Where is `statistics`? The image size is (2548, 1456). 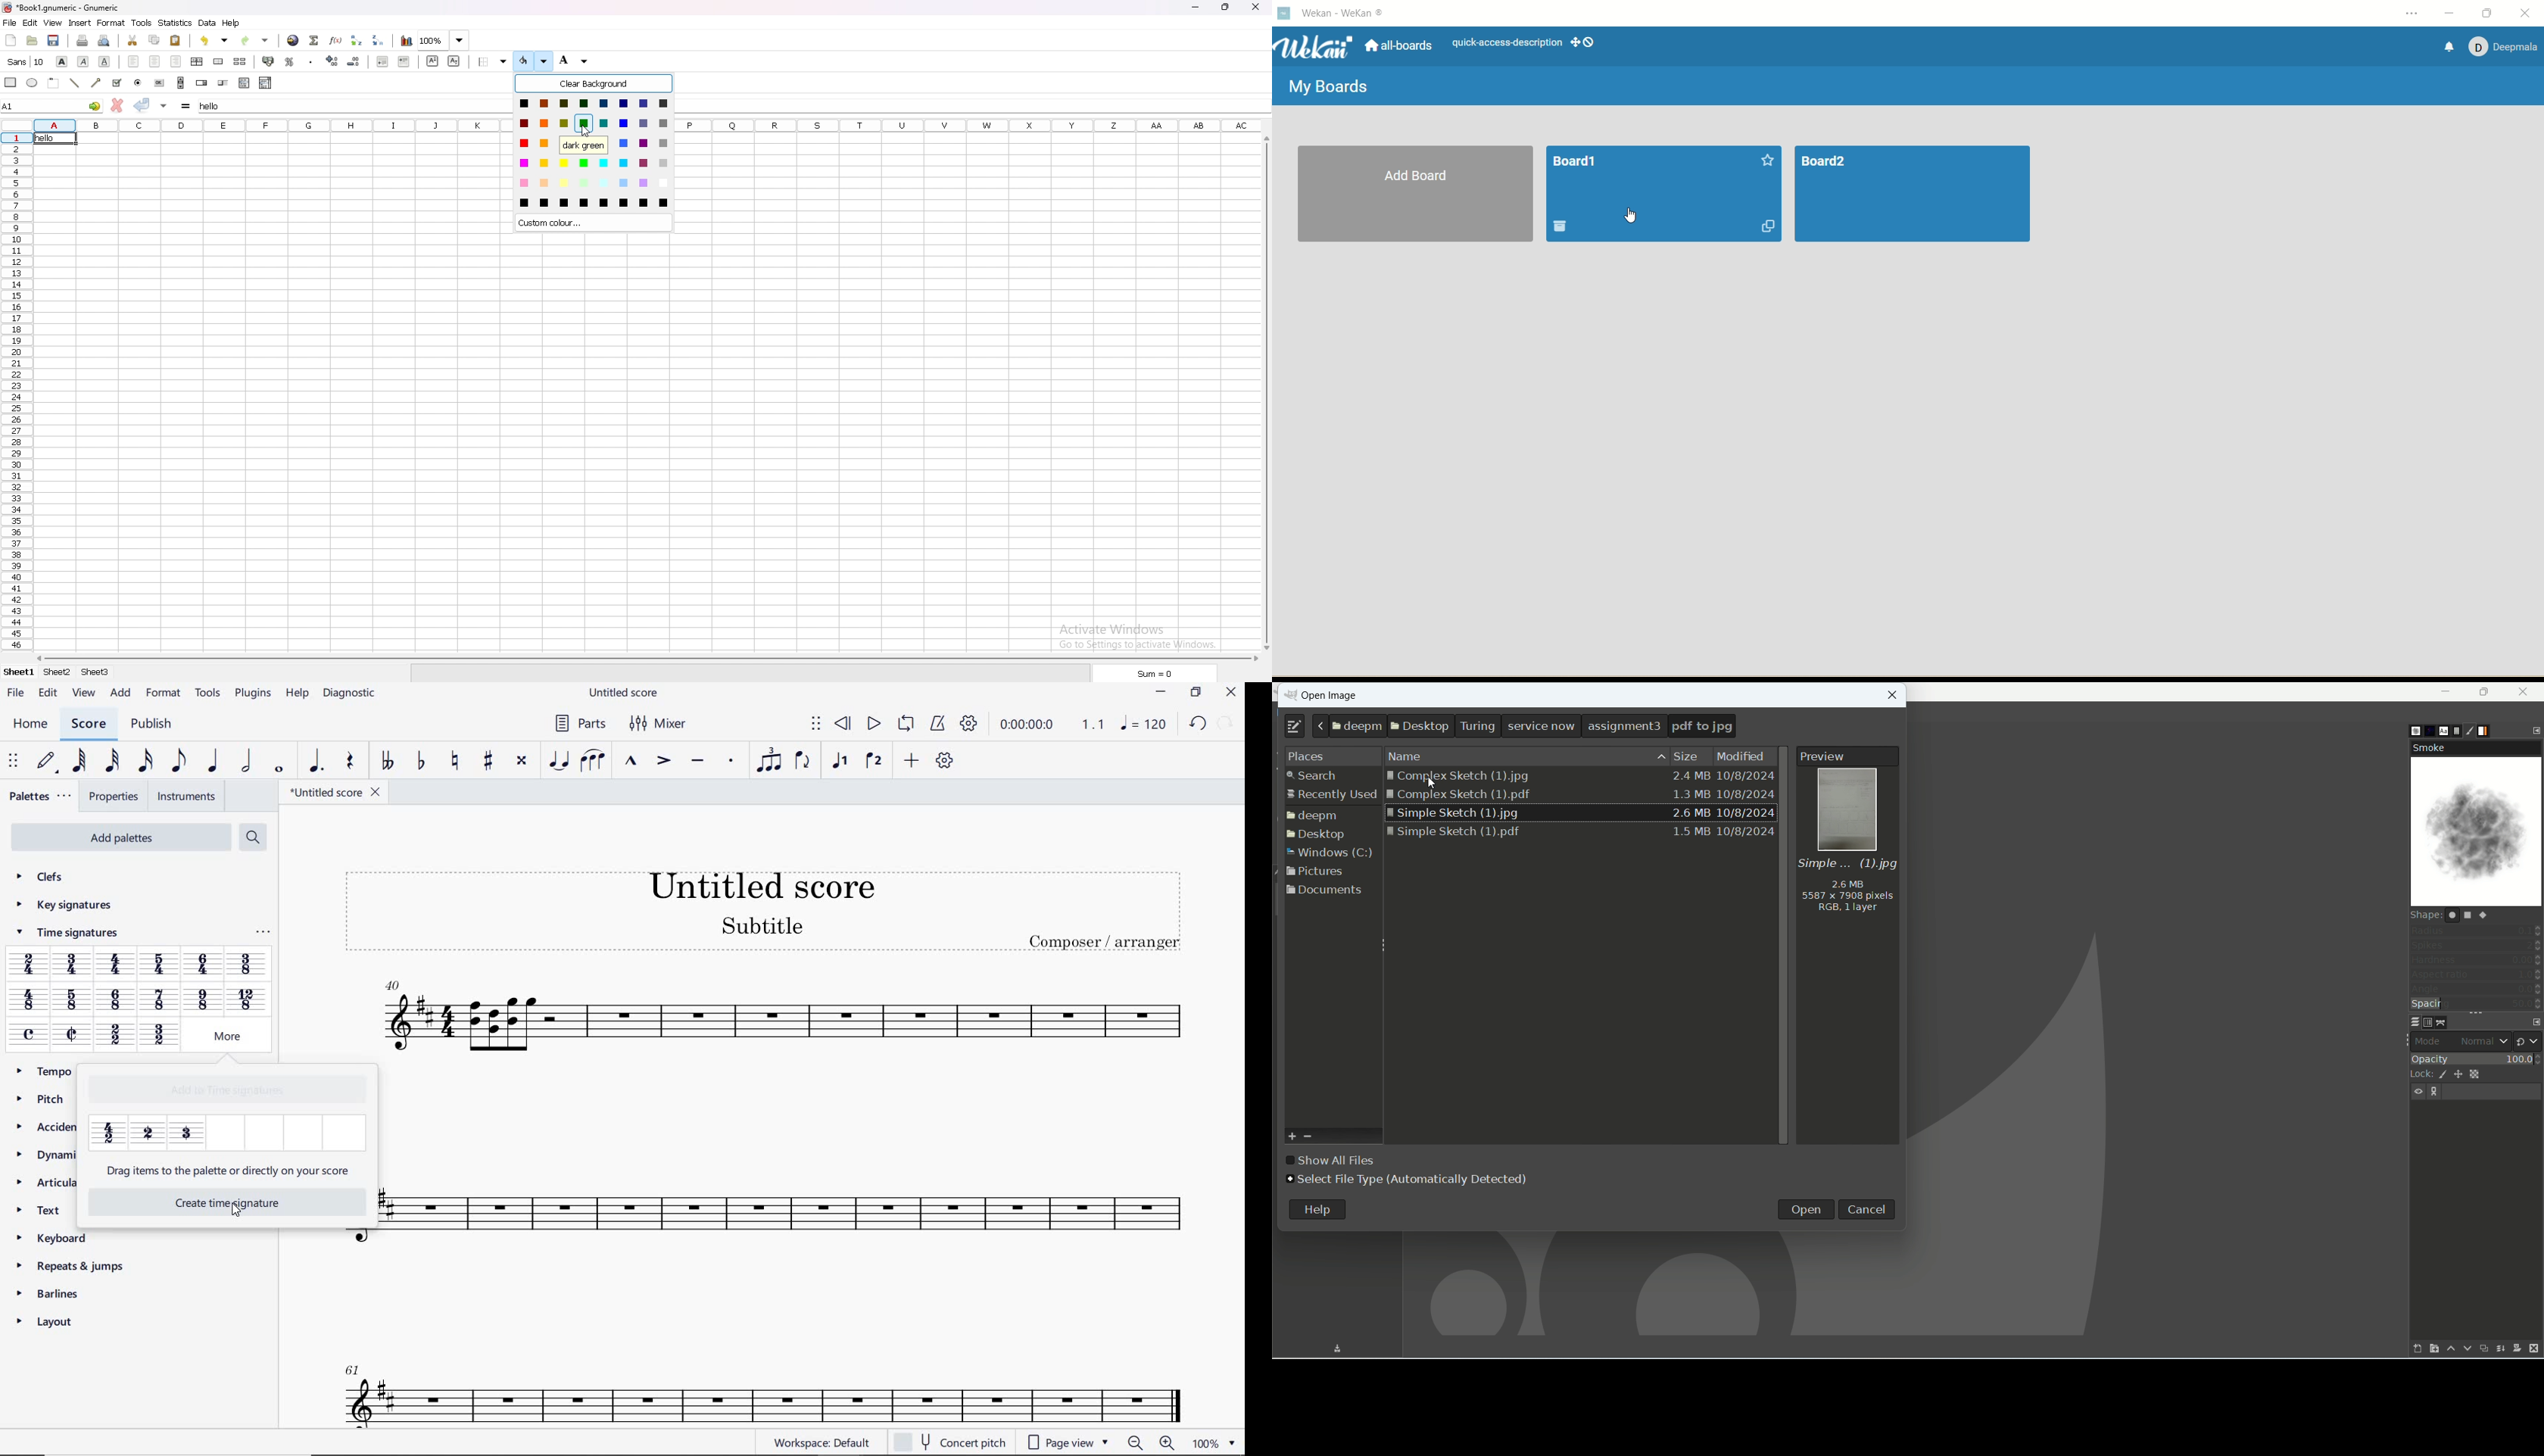
statistics is located at coordinates (175, 23).